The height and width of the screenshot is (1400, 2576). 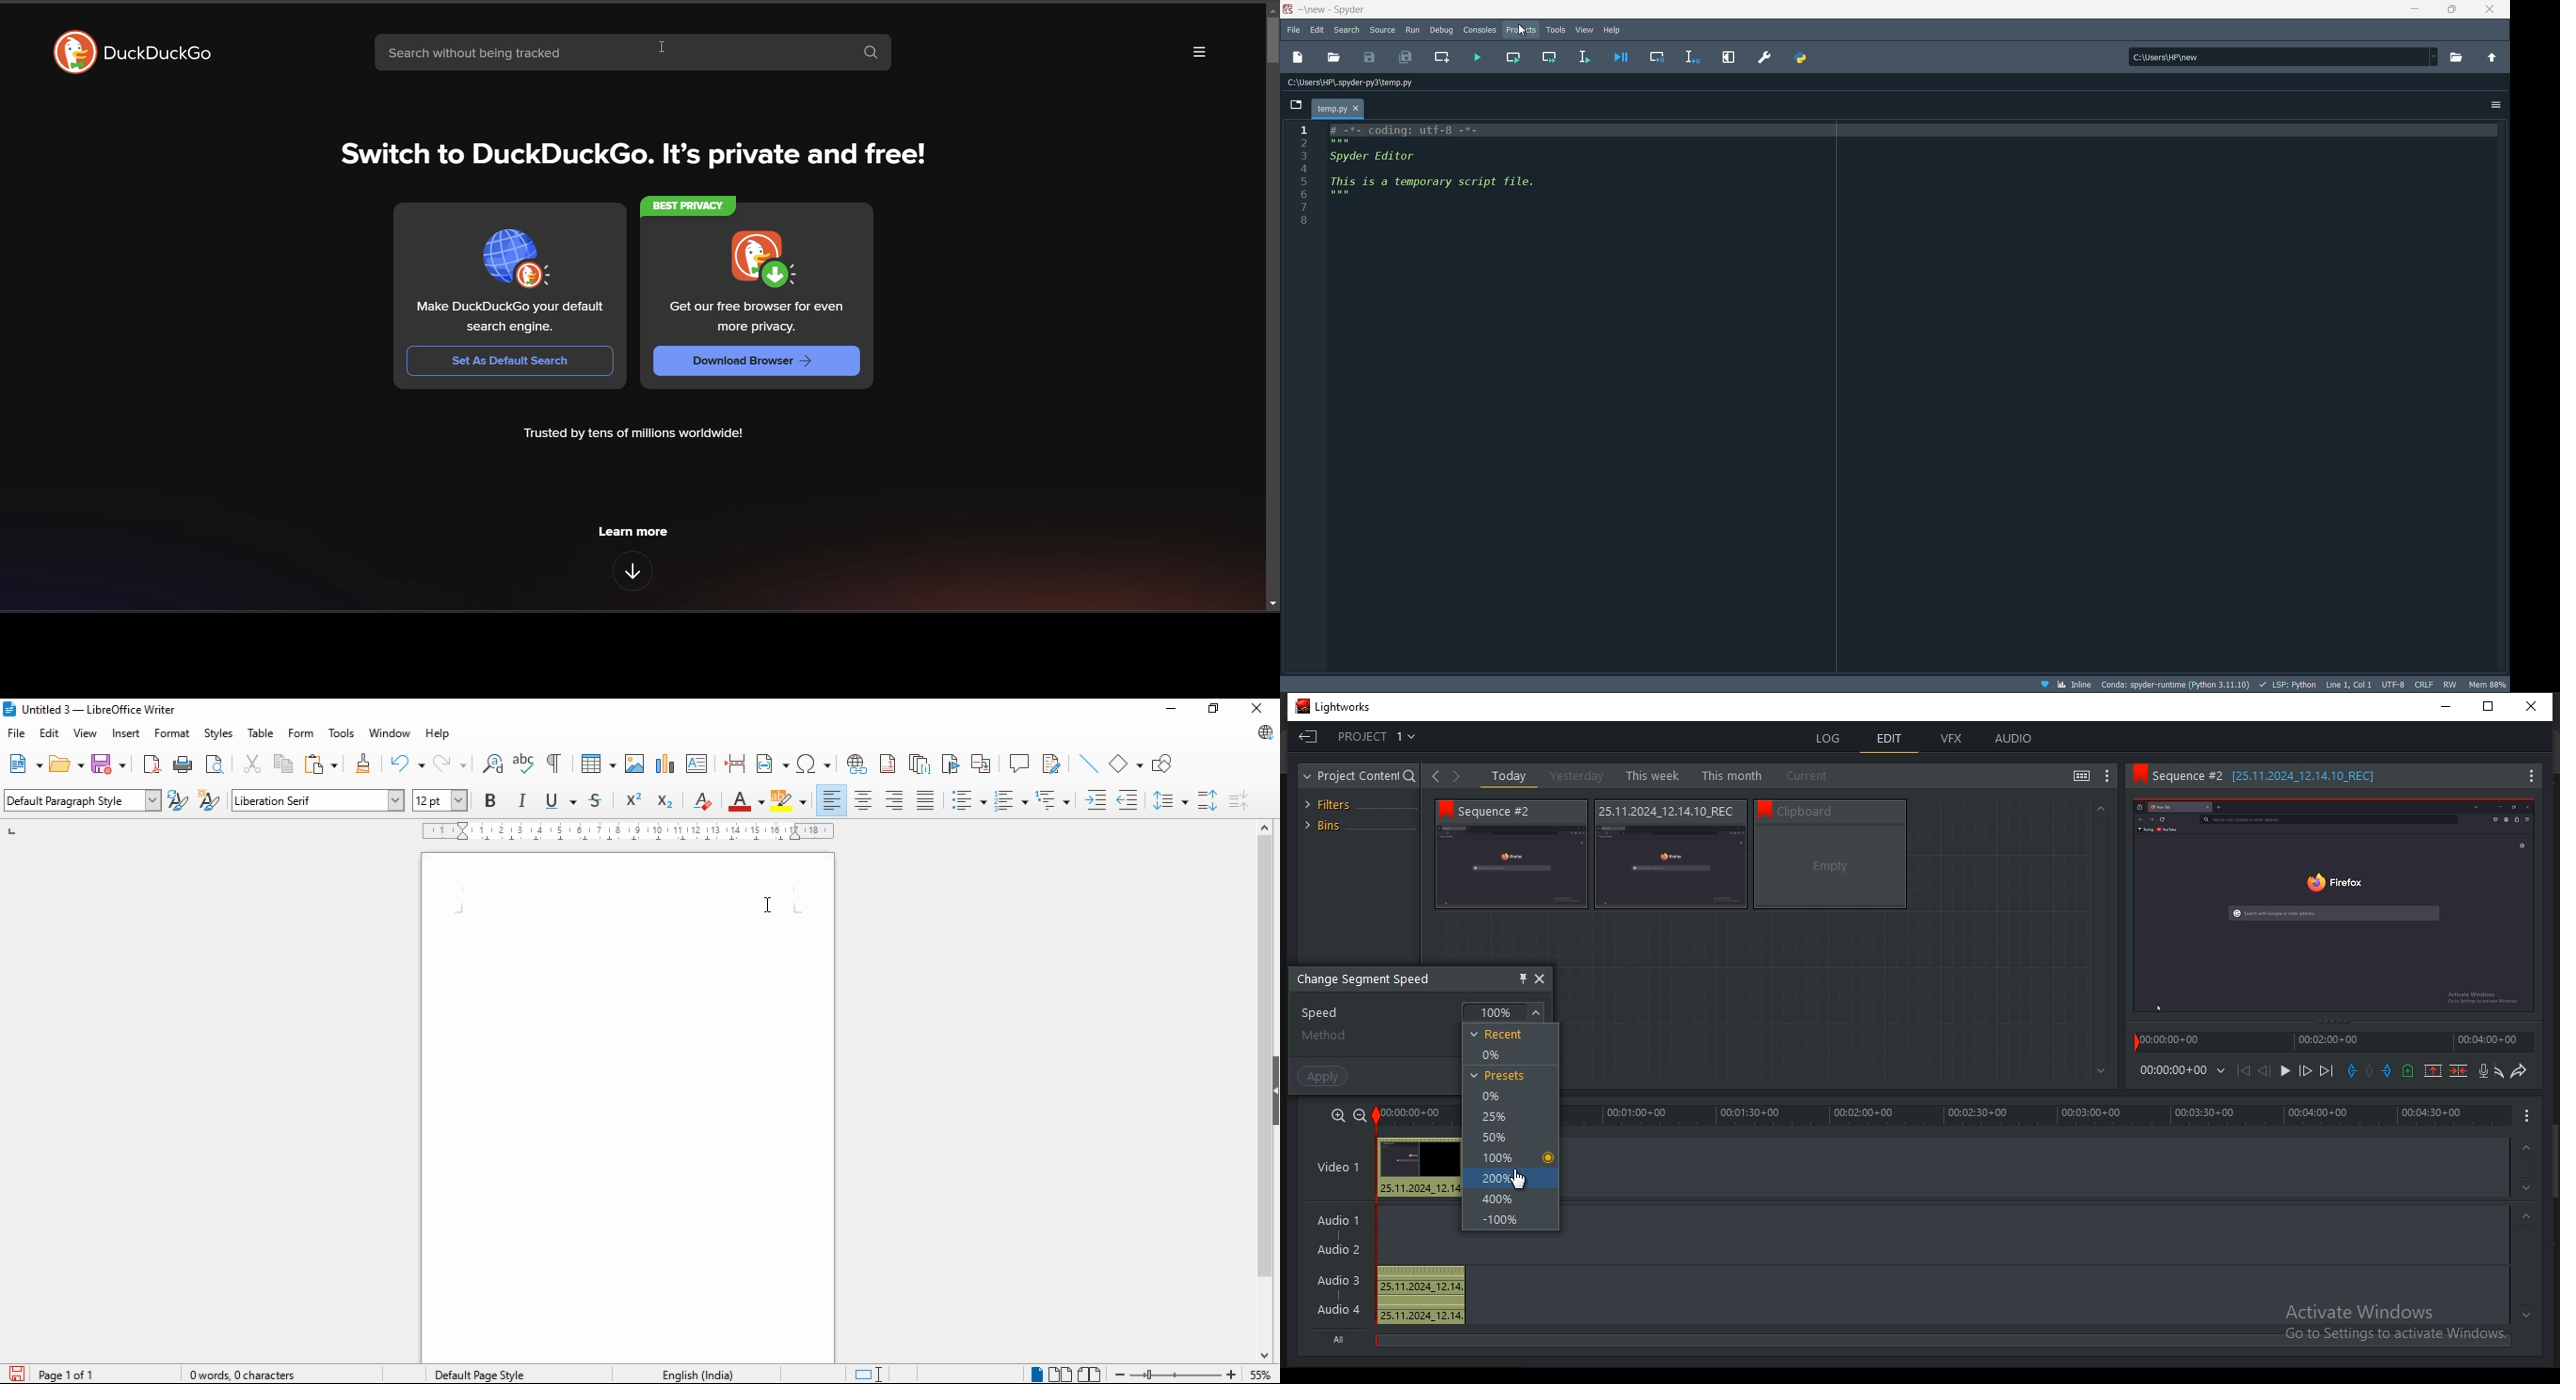 I want to click on check spelling, so click(x=524, y=764).